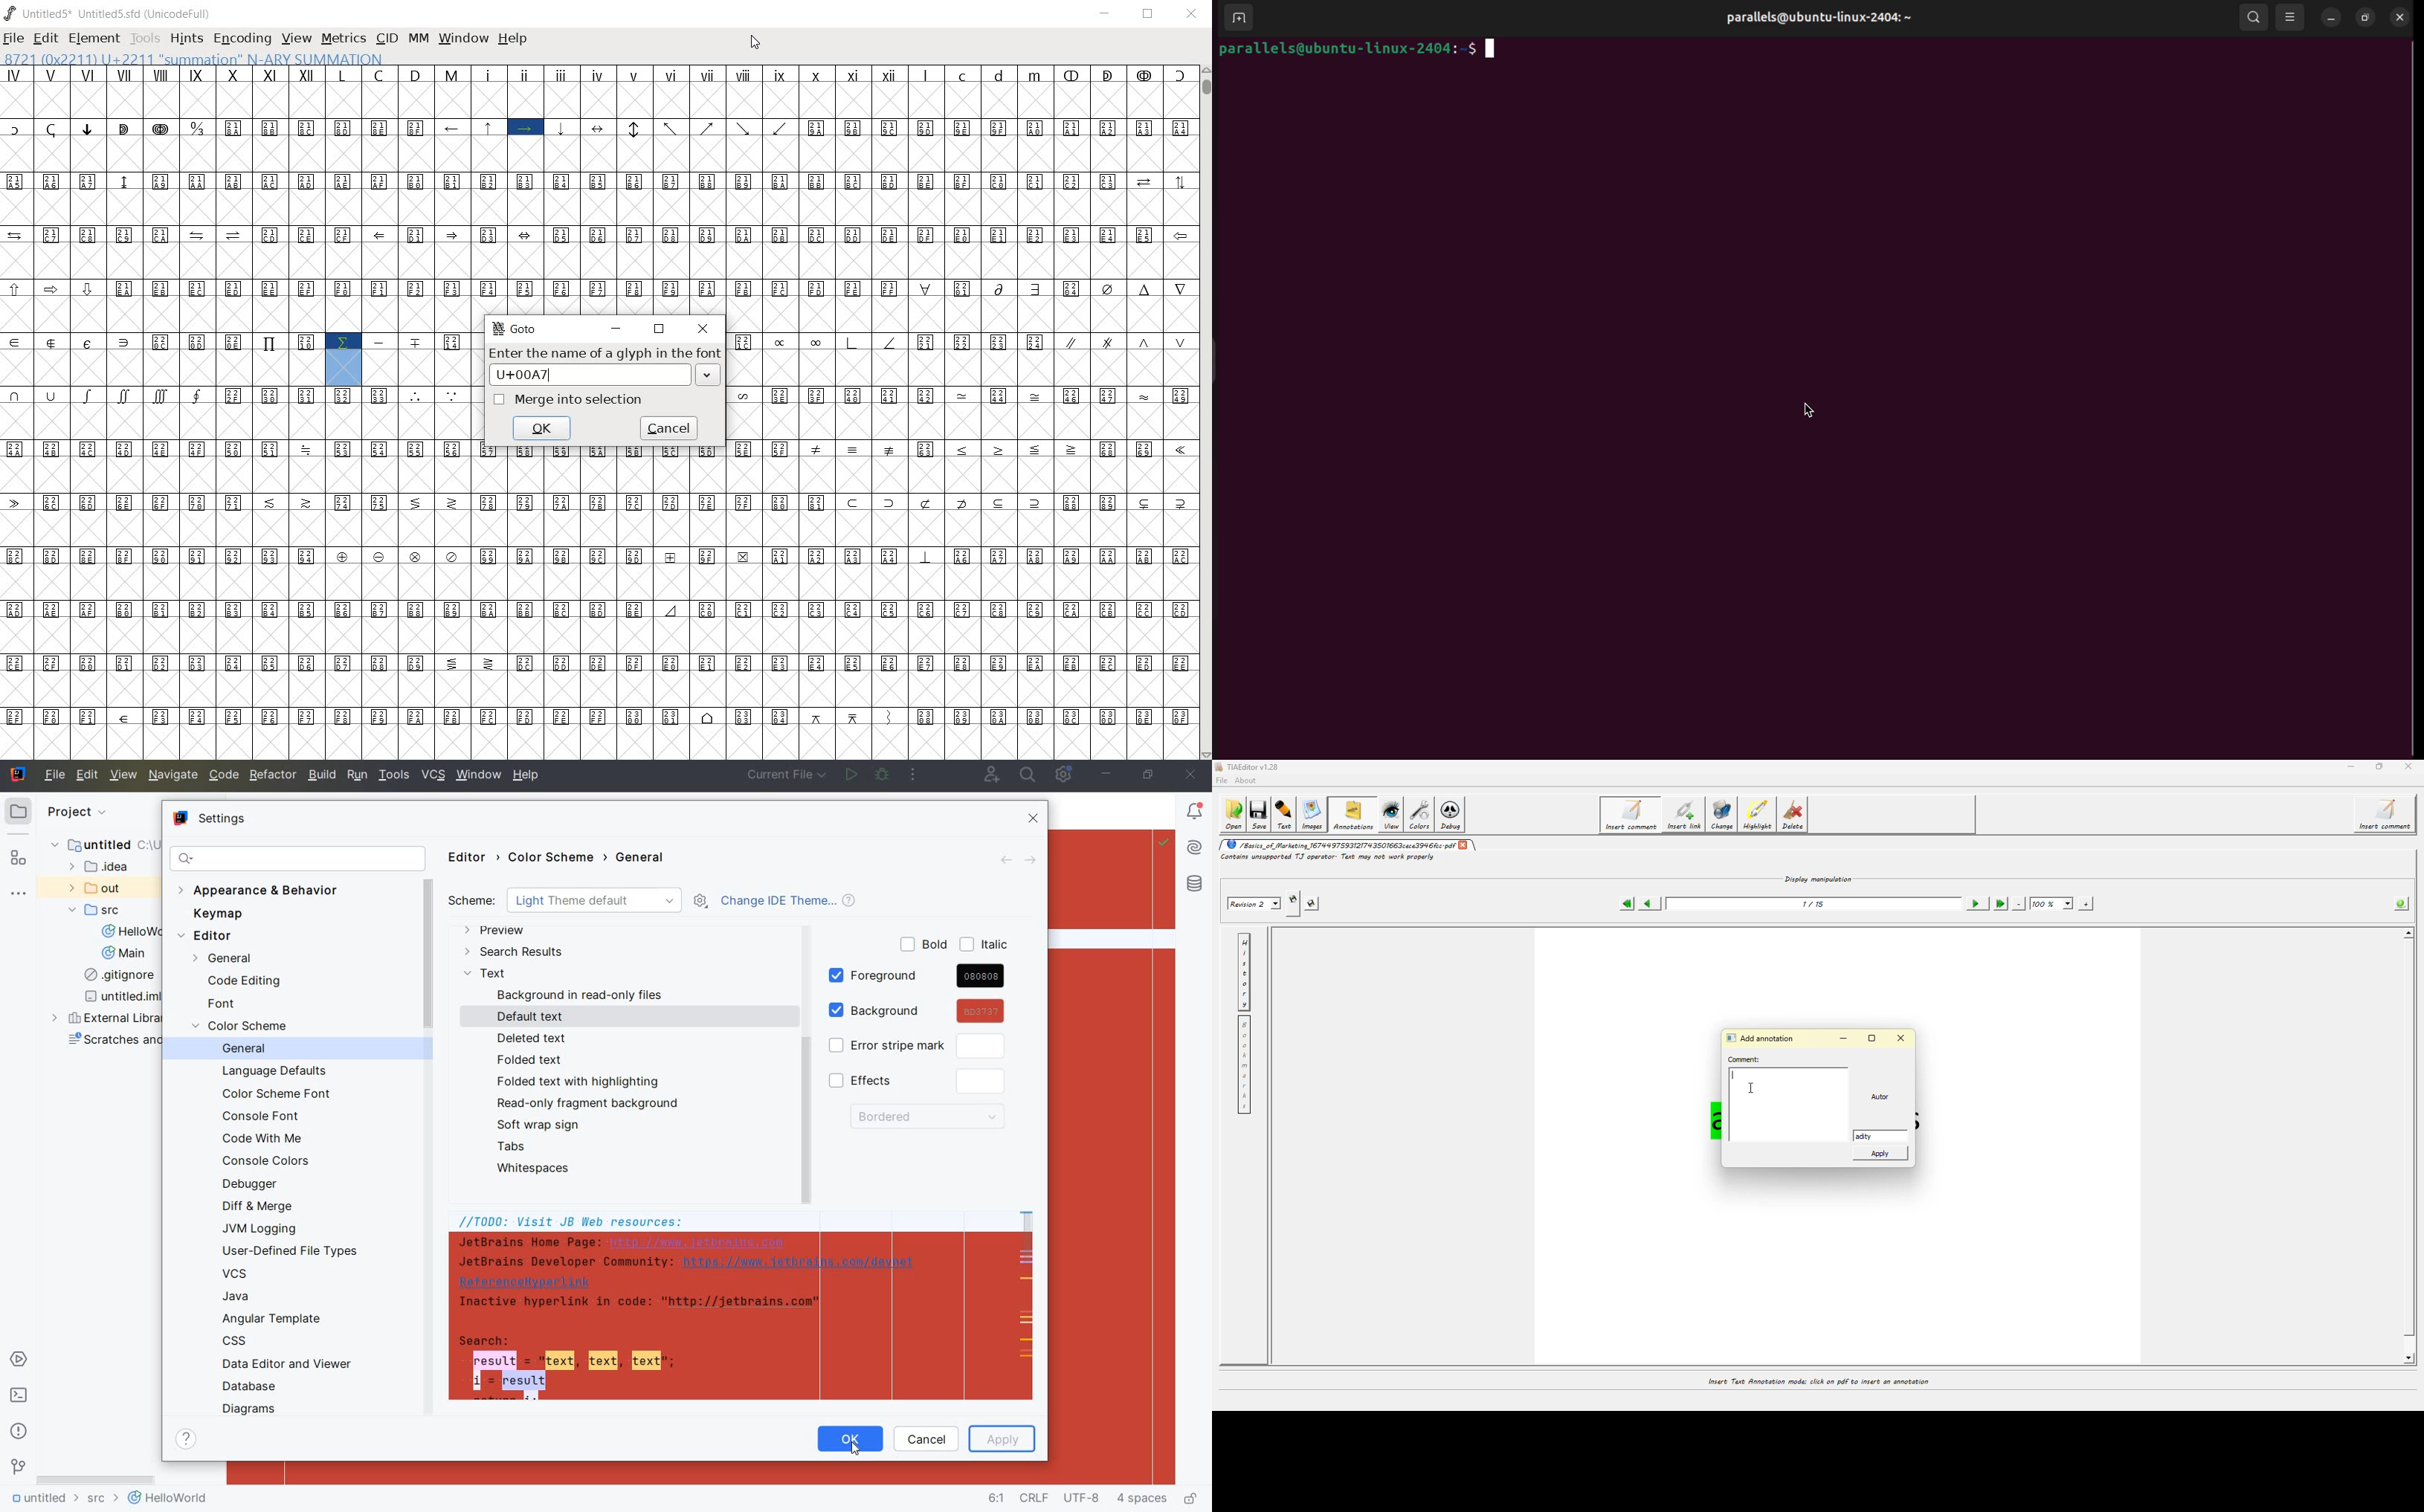 Image resolution: width=2436 pixels, height=1512 pixels. I want to click on empty cells, so click(960, 314).